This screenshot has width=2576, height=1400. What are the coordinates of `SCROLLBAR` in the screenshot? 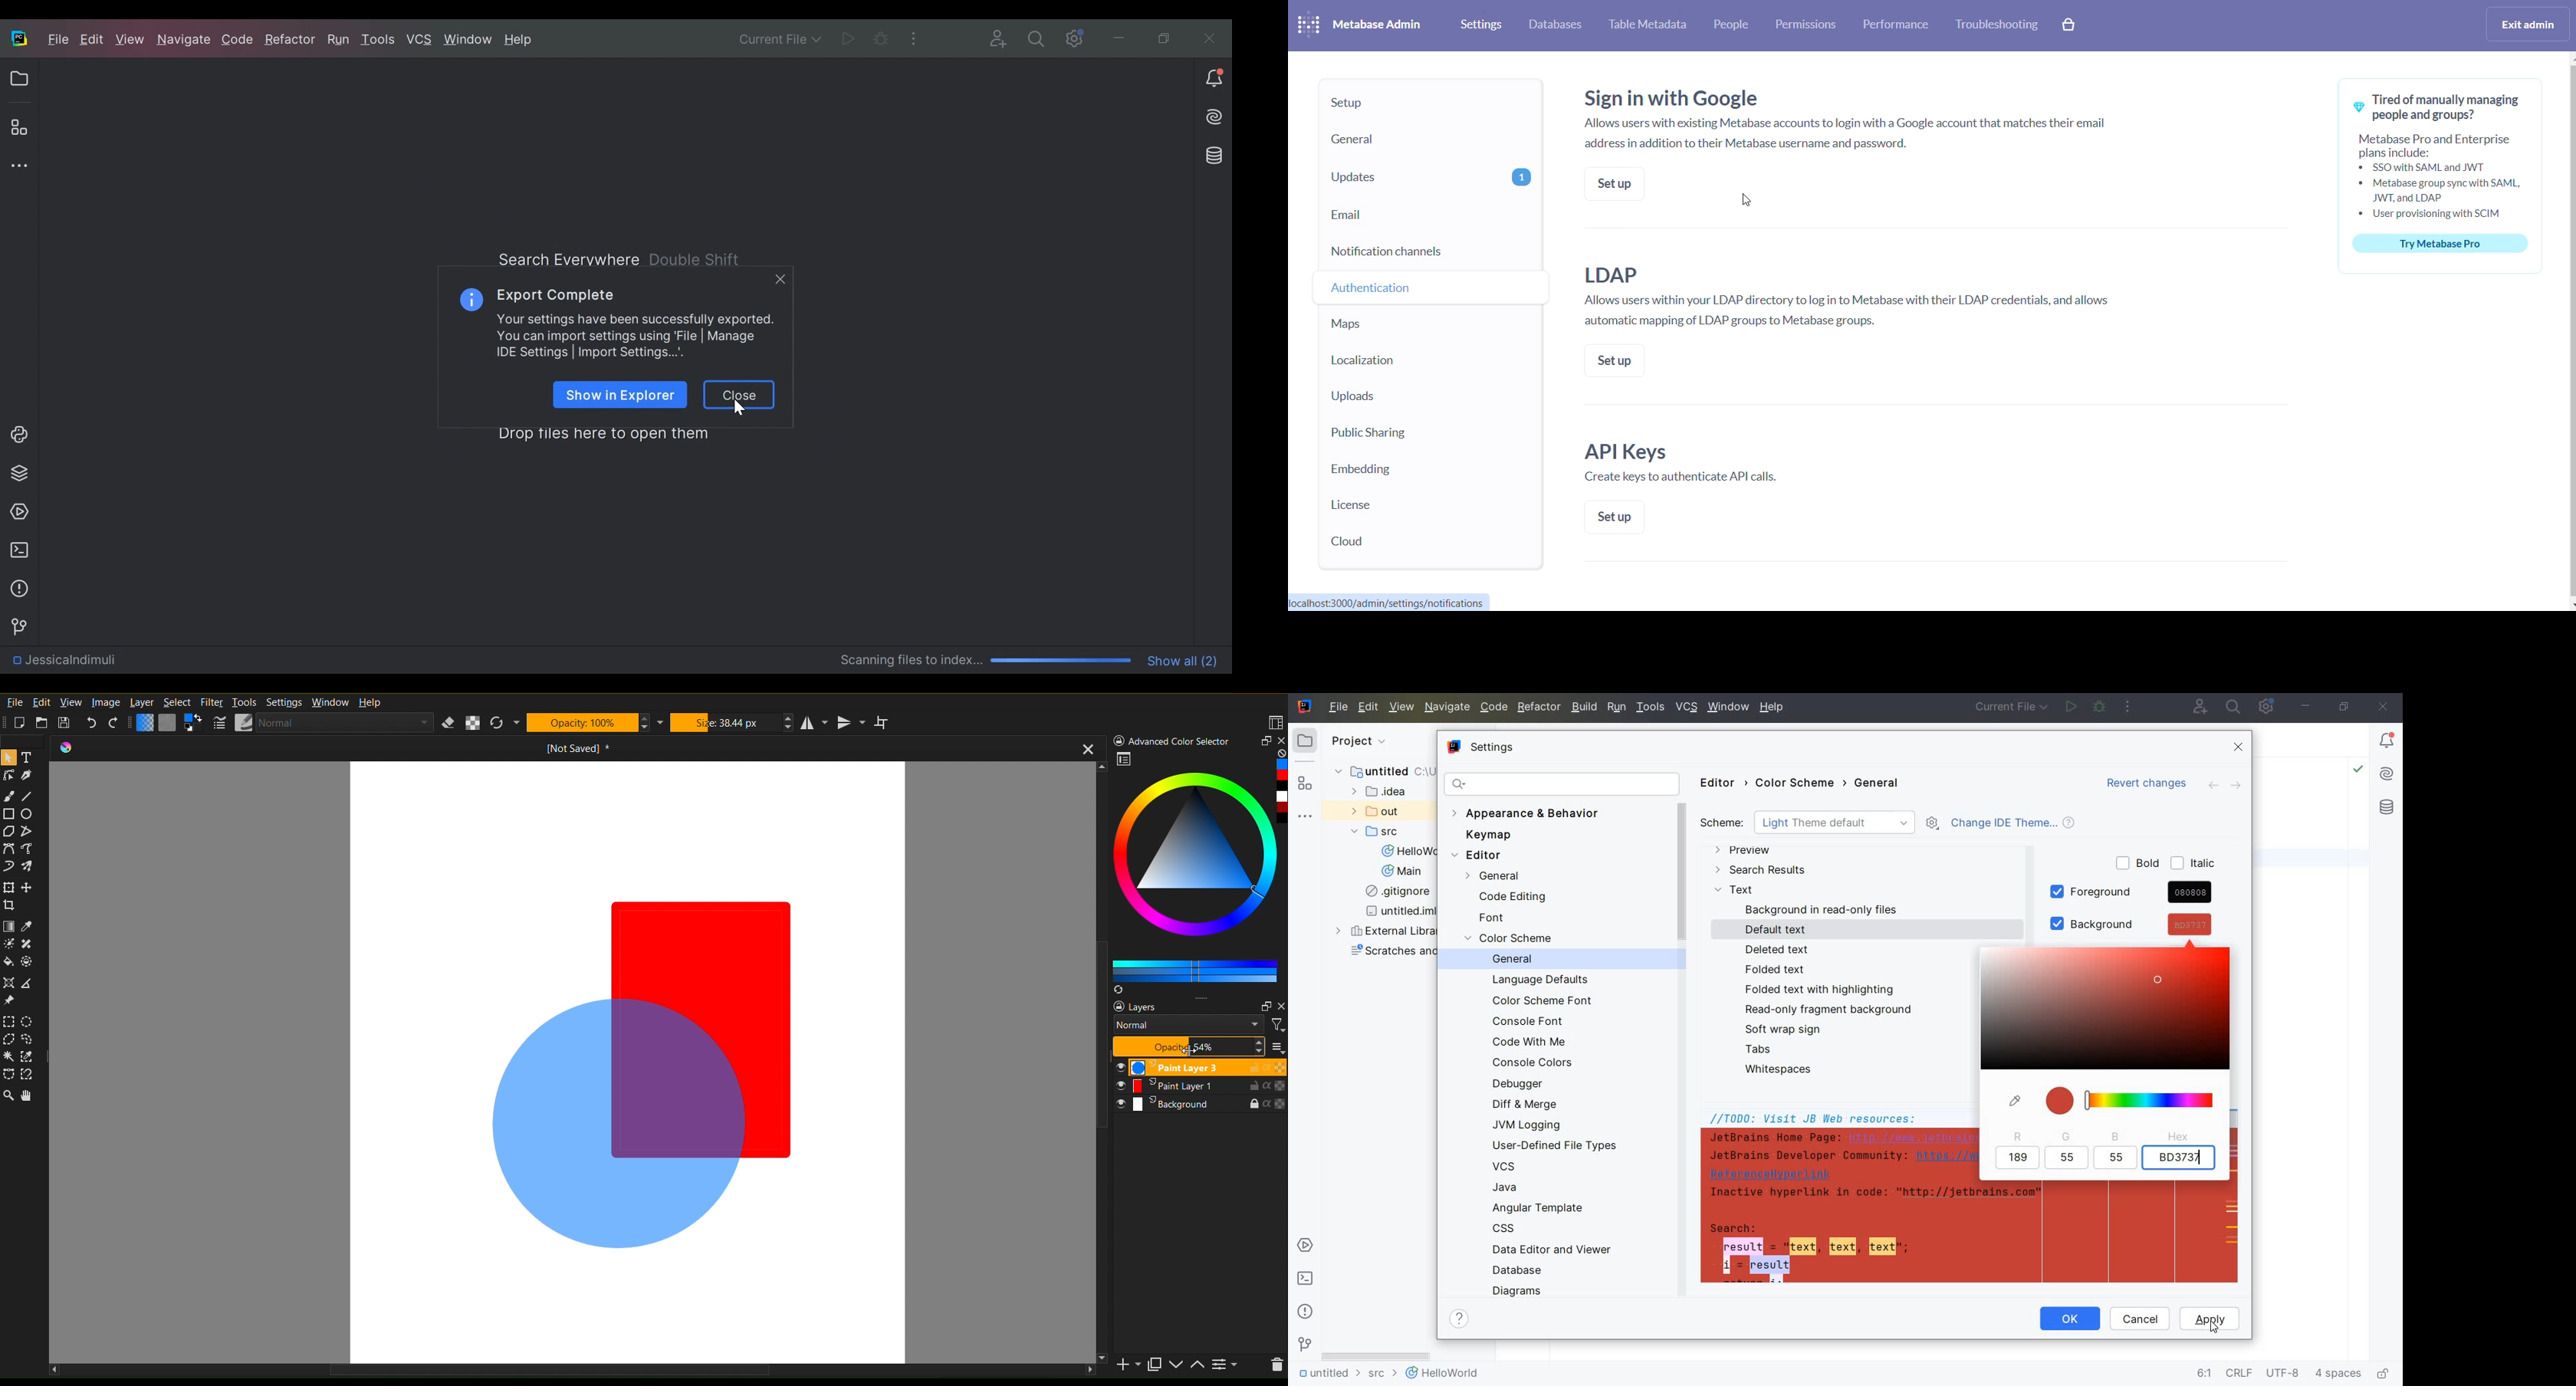 It's located at (2233, 1134).